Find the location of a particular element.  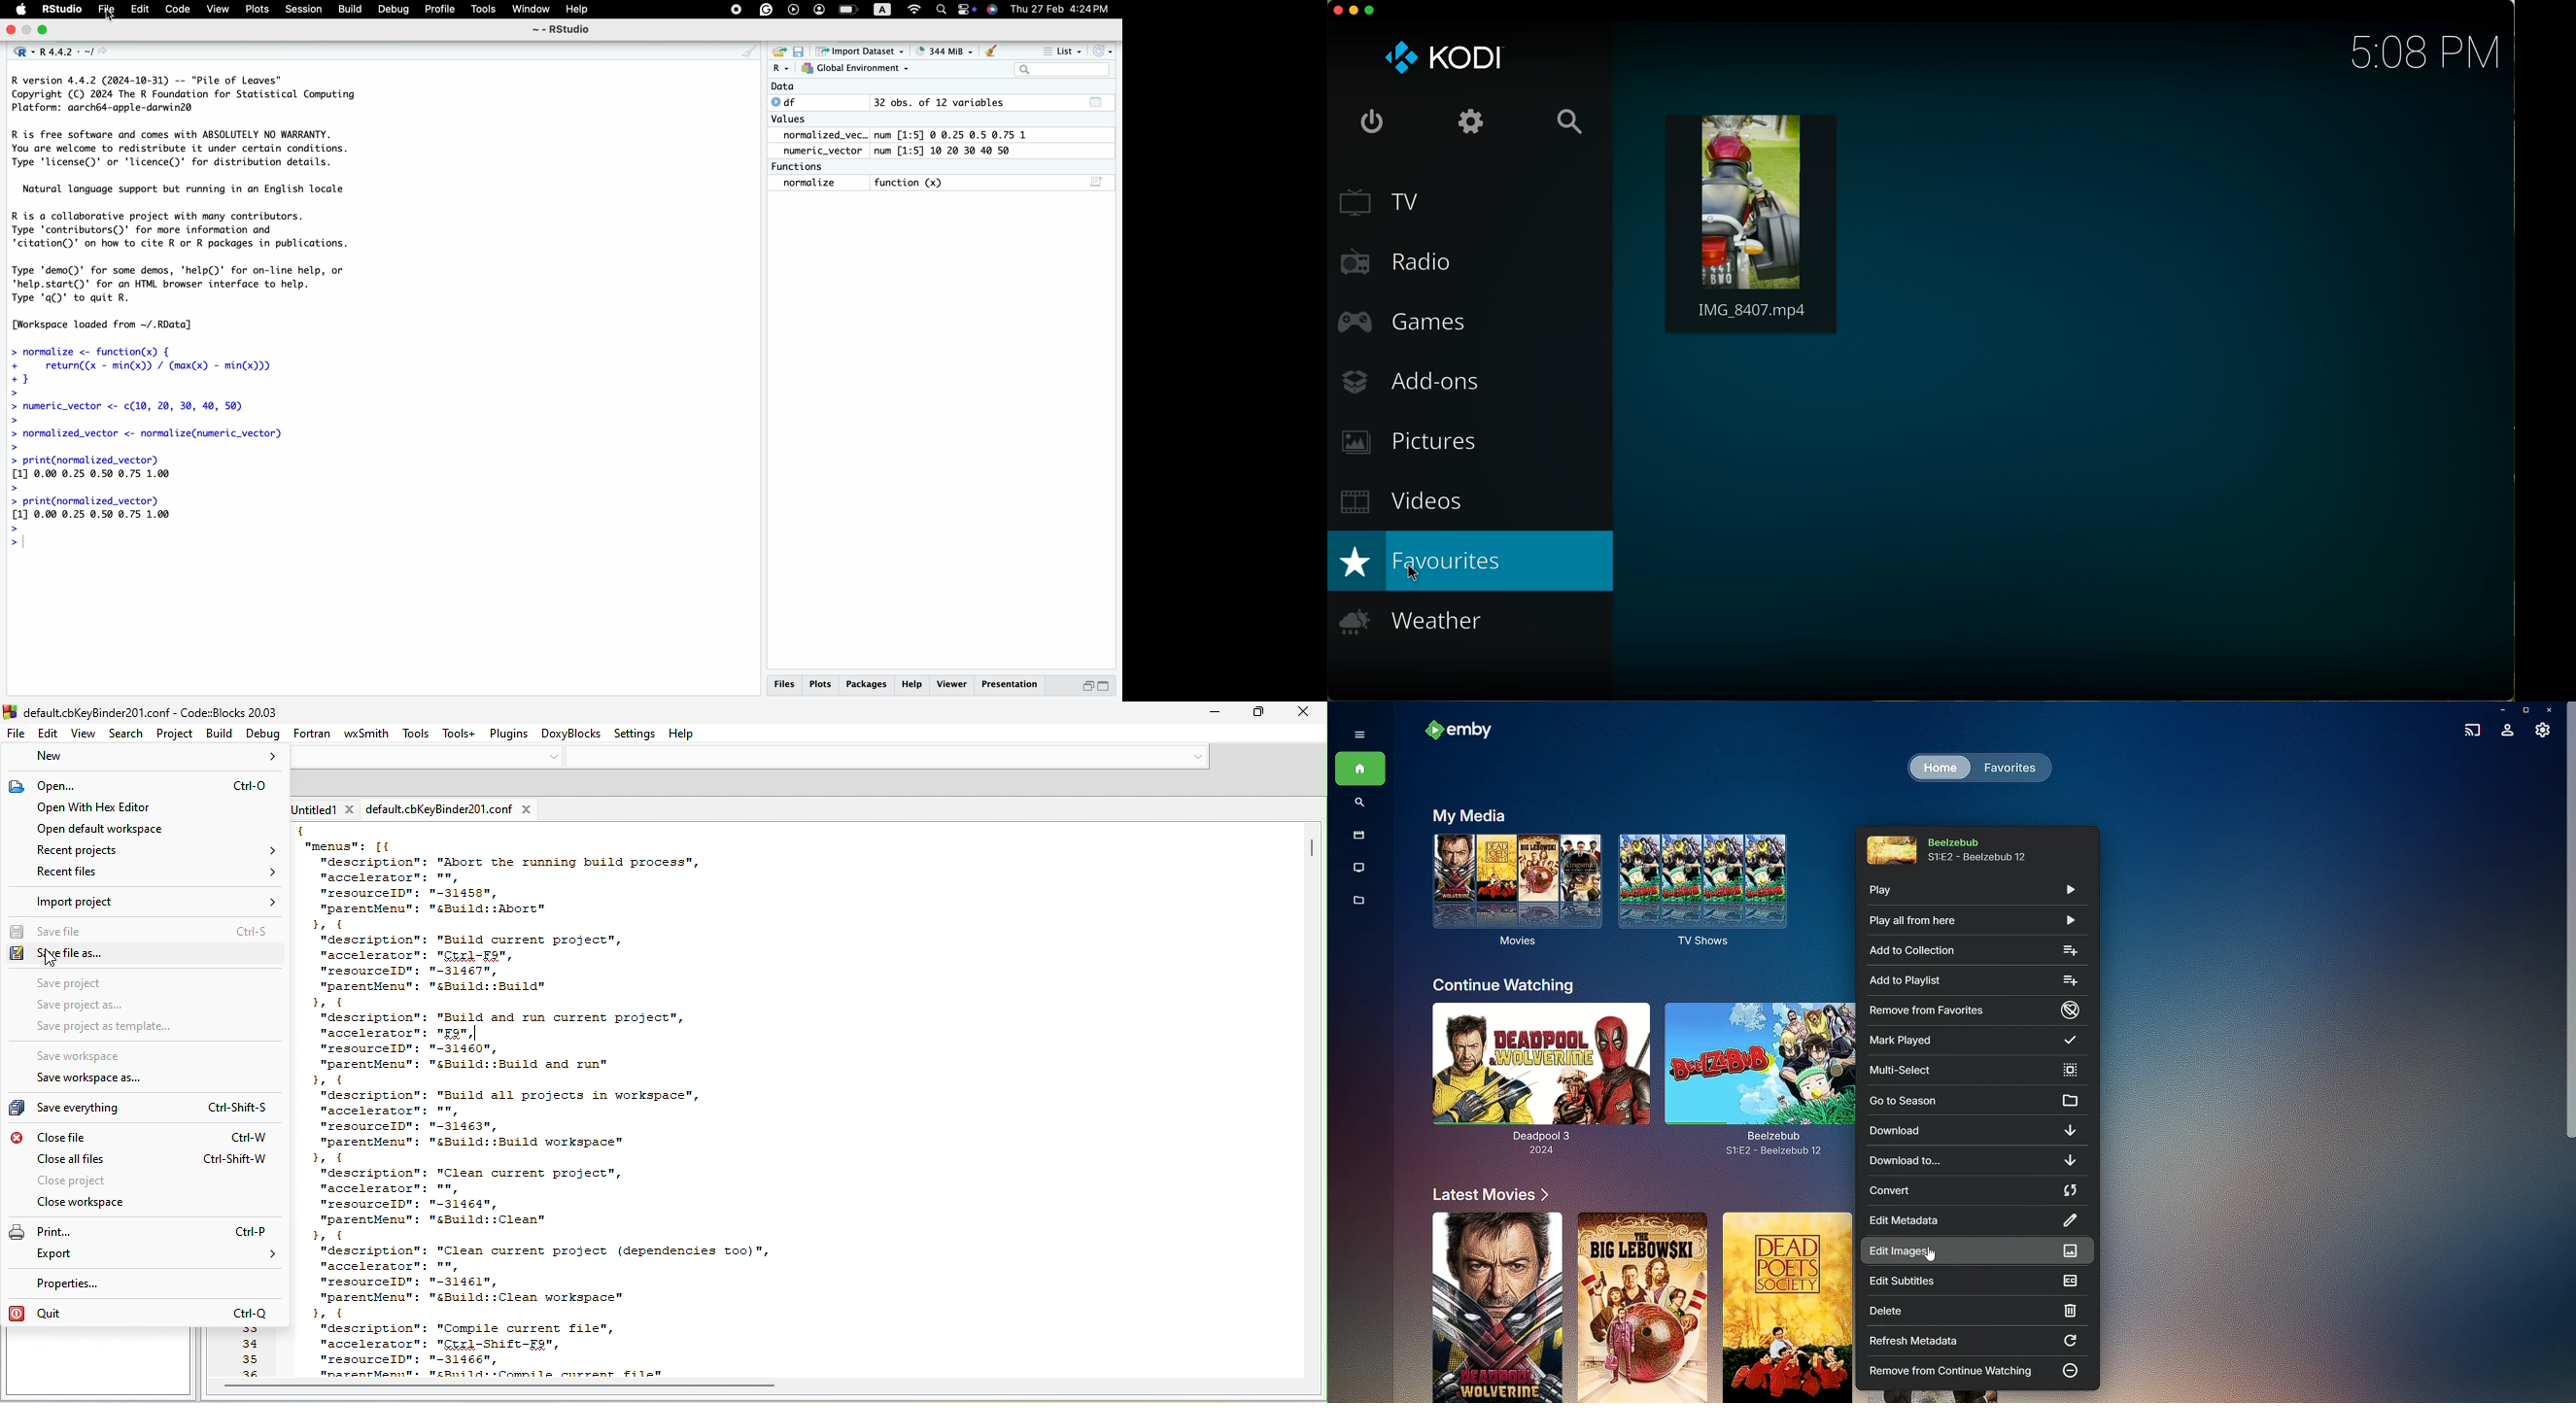

R dropodown is located at coordinates (22, 51).